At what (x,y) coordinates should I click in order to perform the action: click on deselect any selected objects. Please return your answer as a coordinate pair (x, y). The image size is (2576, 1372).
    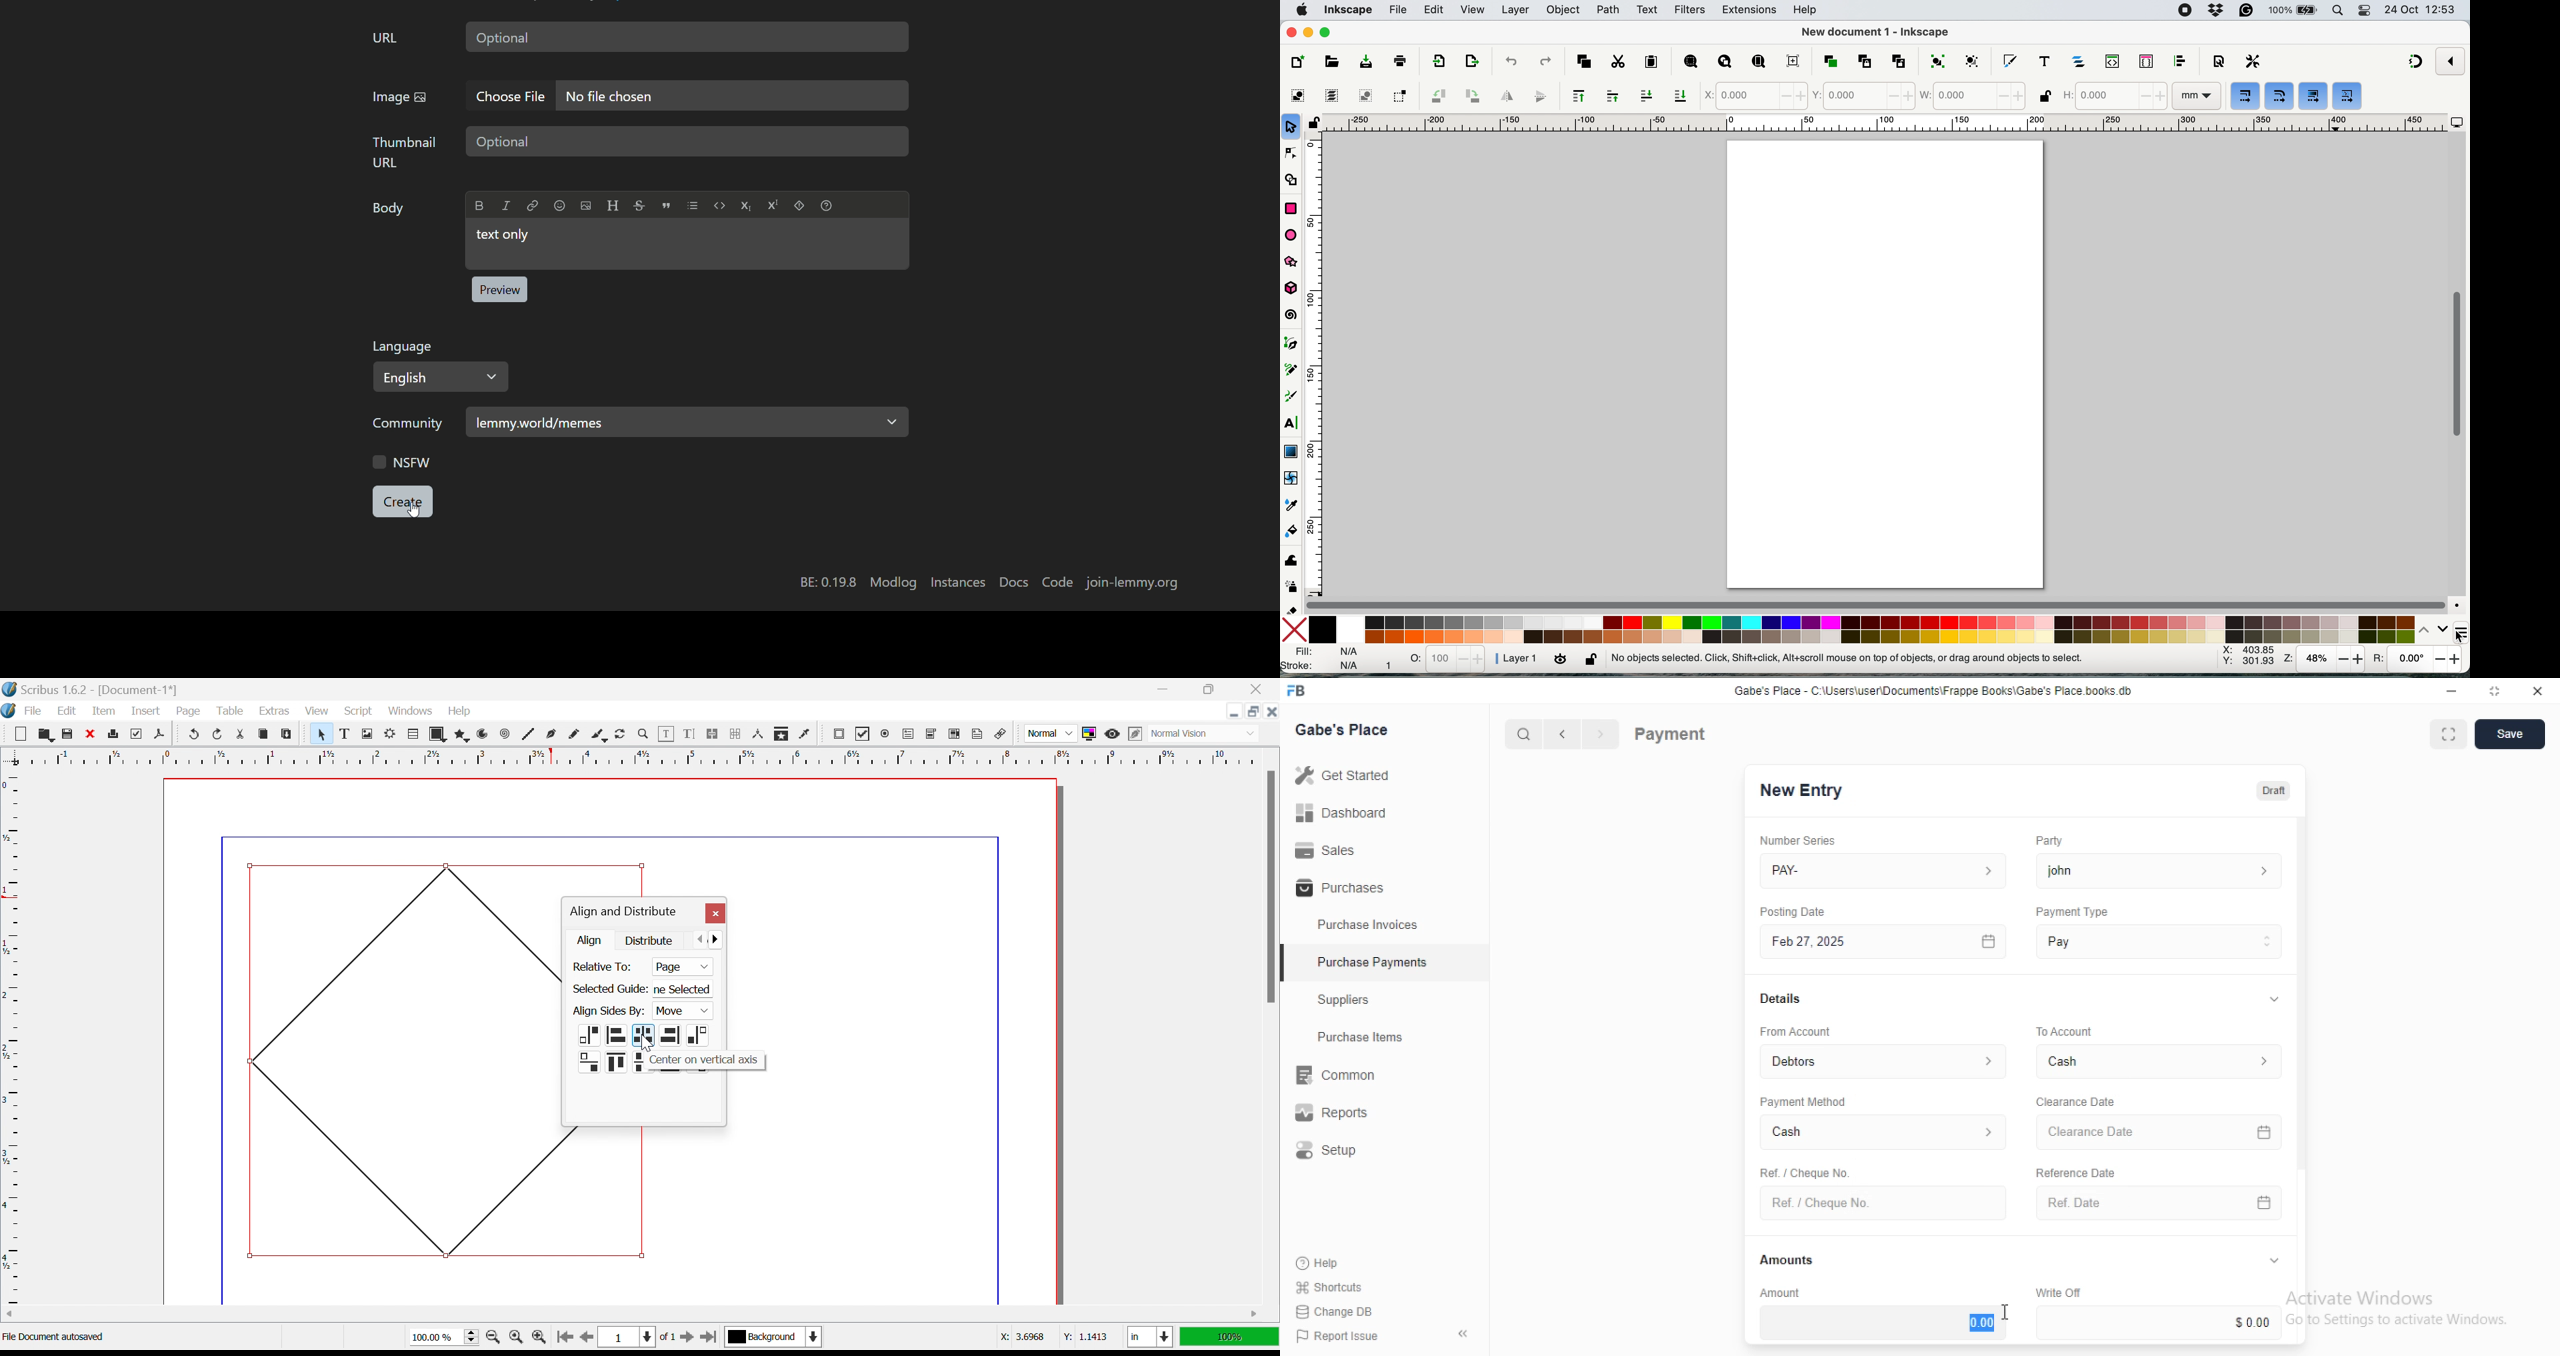
    Looking at the image, I should click on (1366, 97).